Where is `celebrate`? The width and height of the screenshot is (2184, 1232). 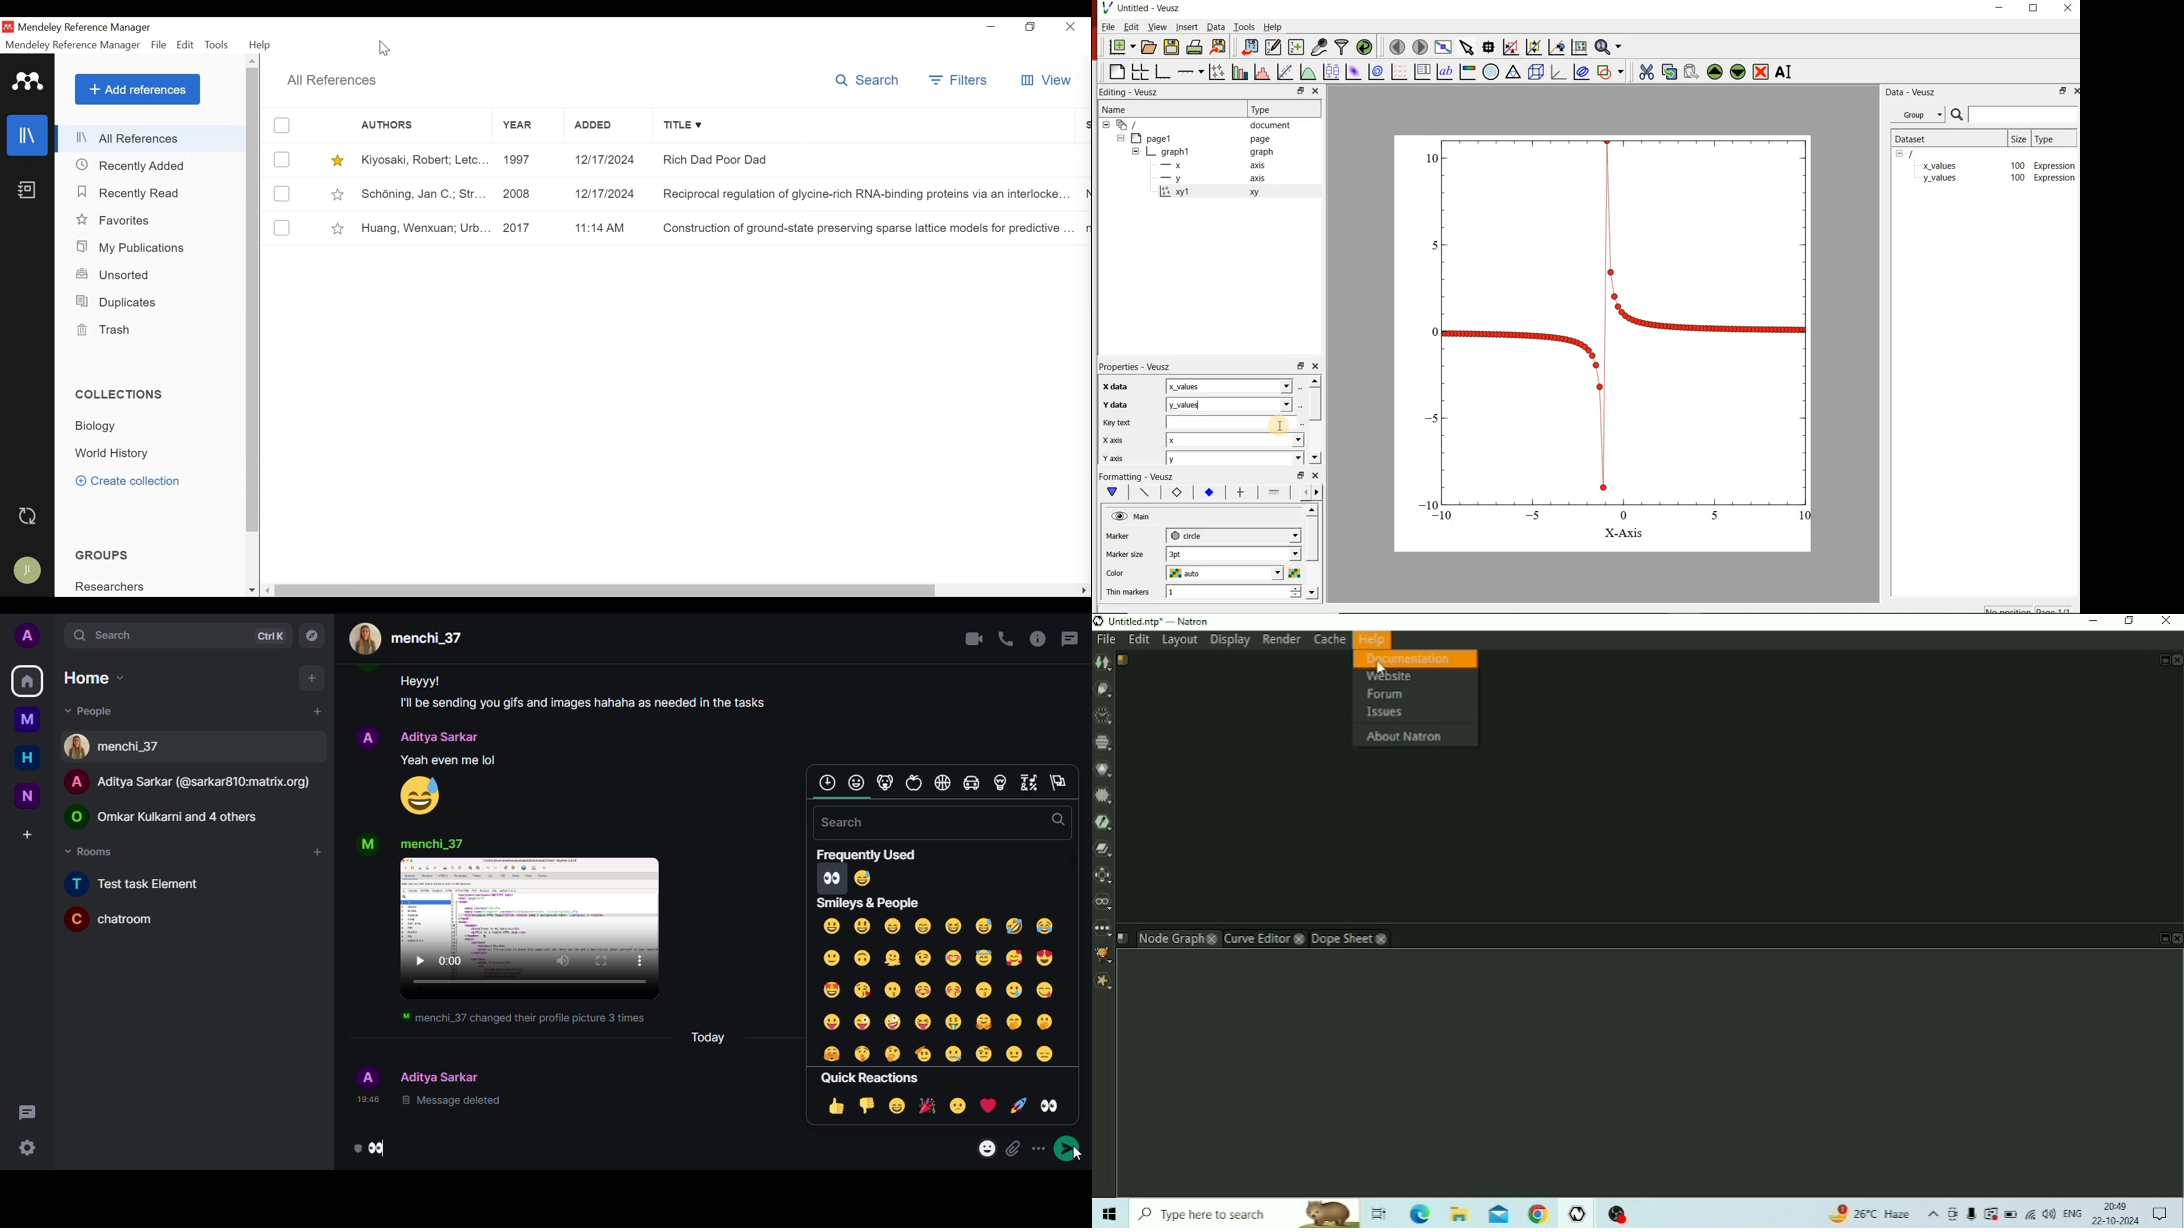 celebrate is located at coordinates (927, 1107).